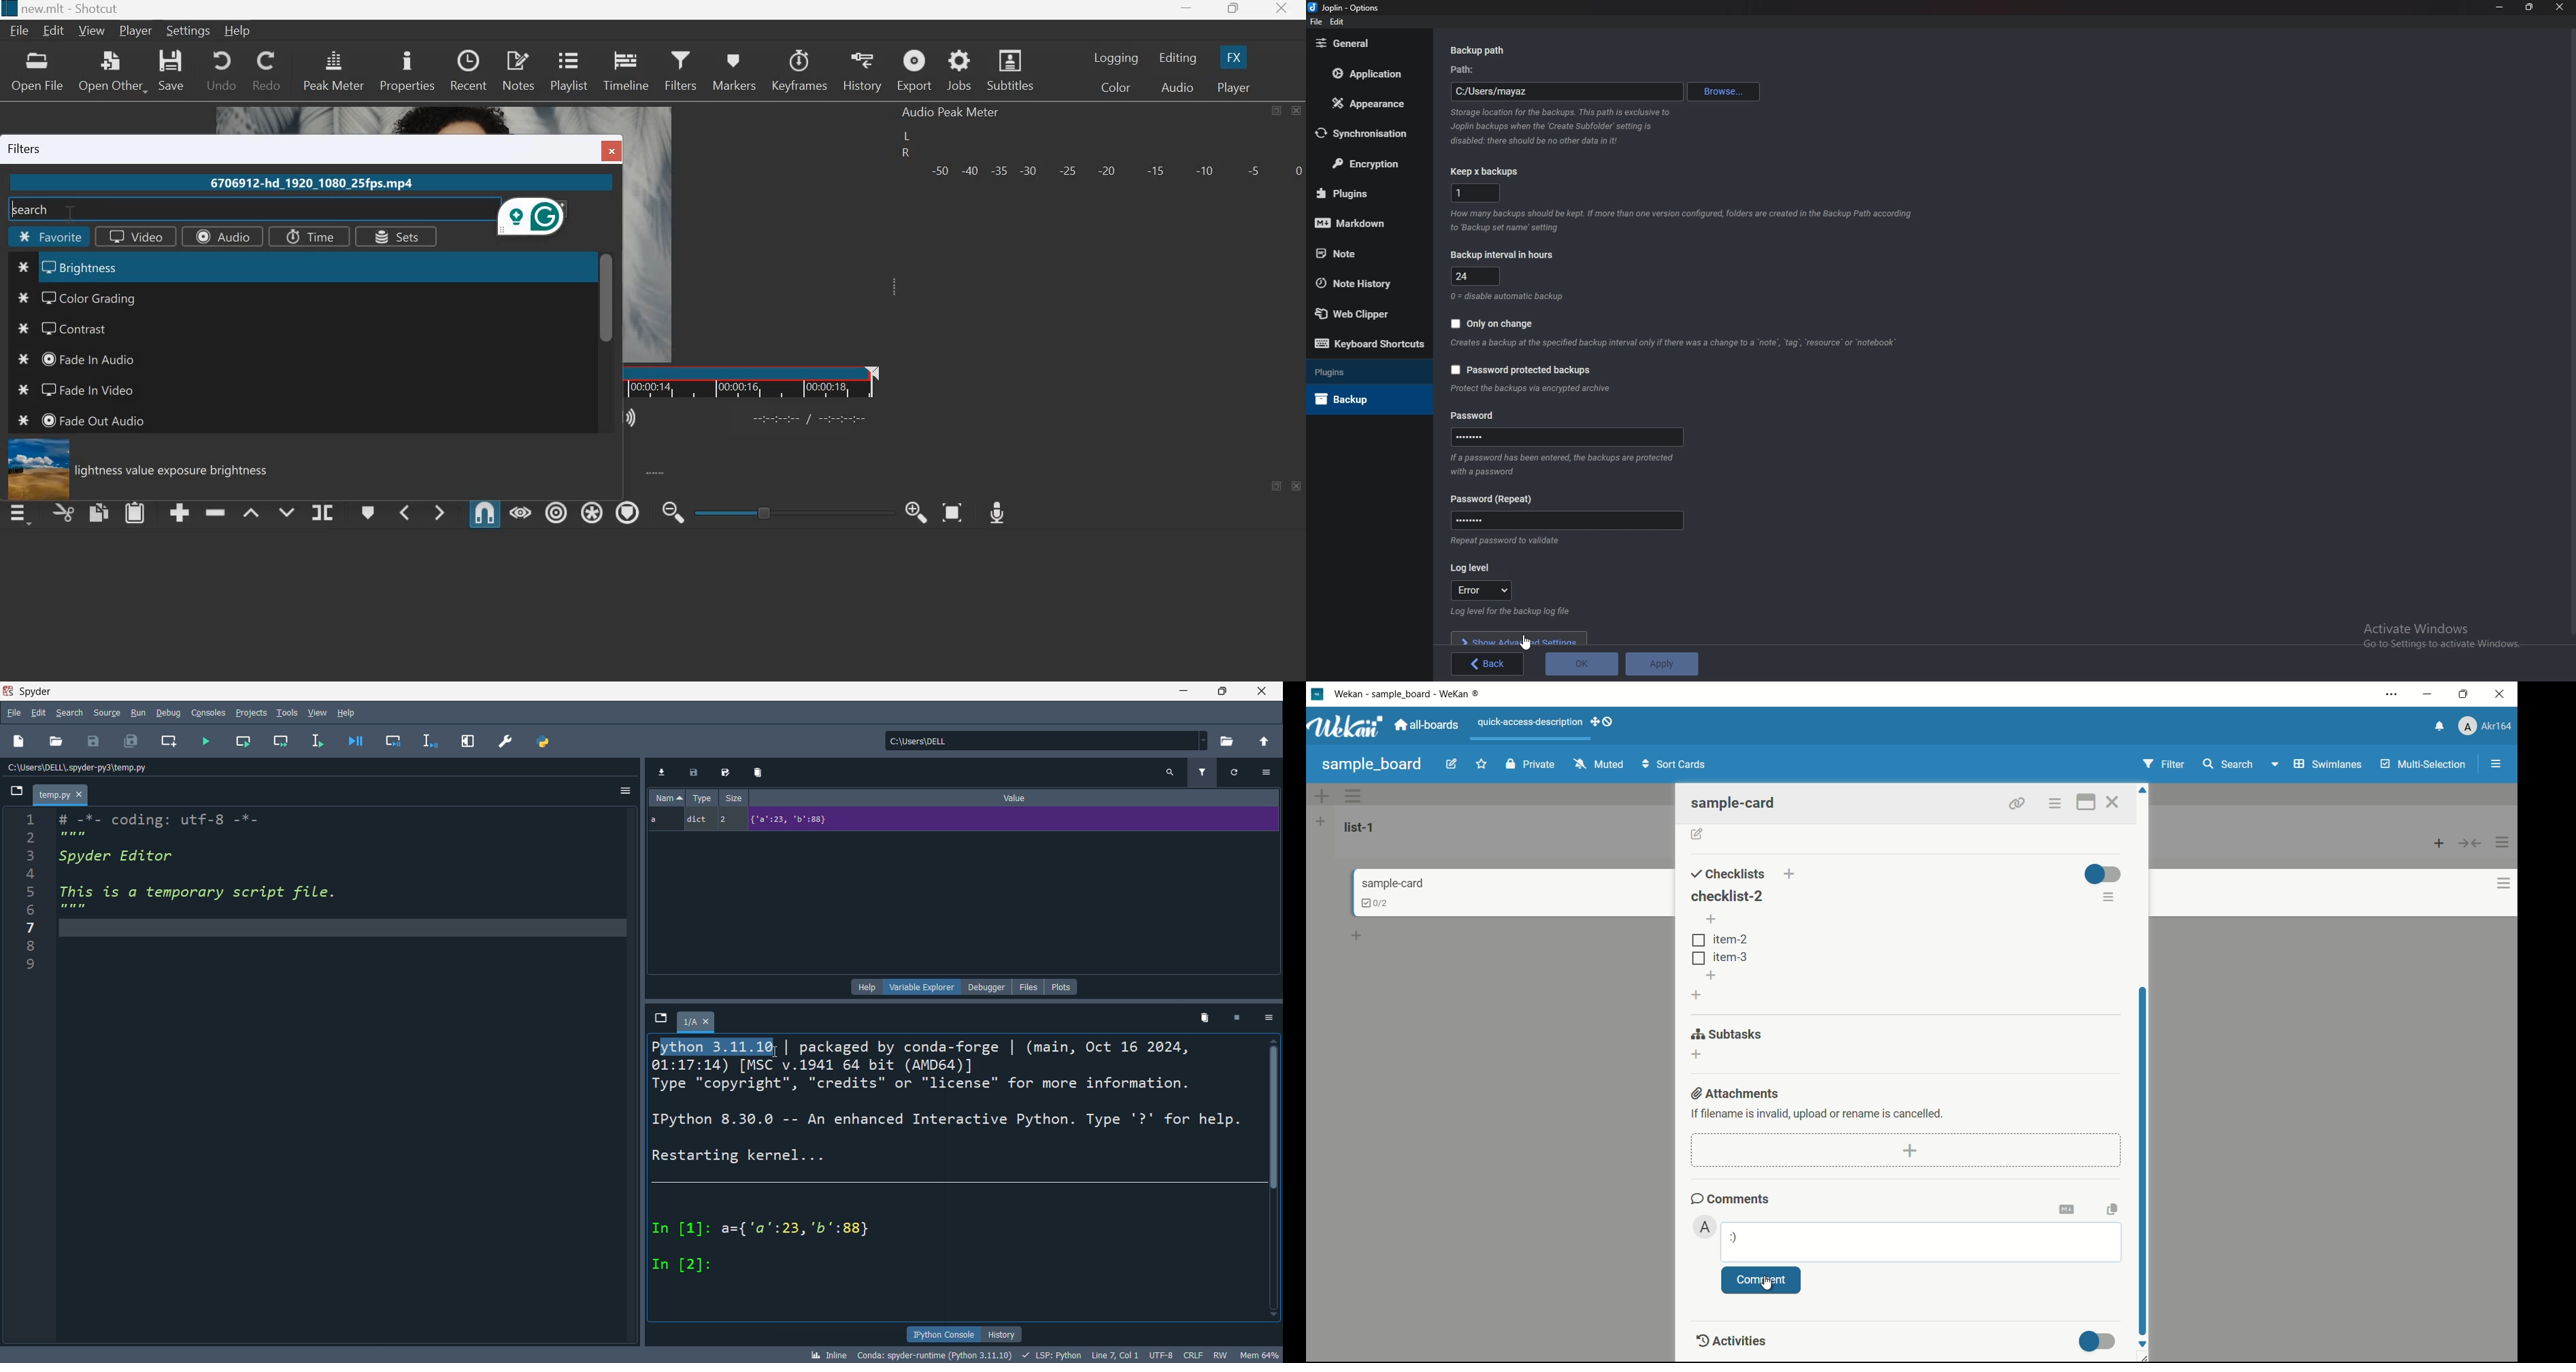  I want to click on Ripple Markers, so click(627, 512).